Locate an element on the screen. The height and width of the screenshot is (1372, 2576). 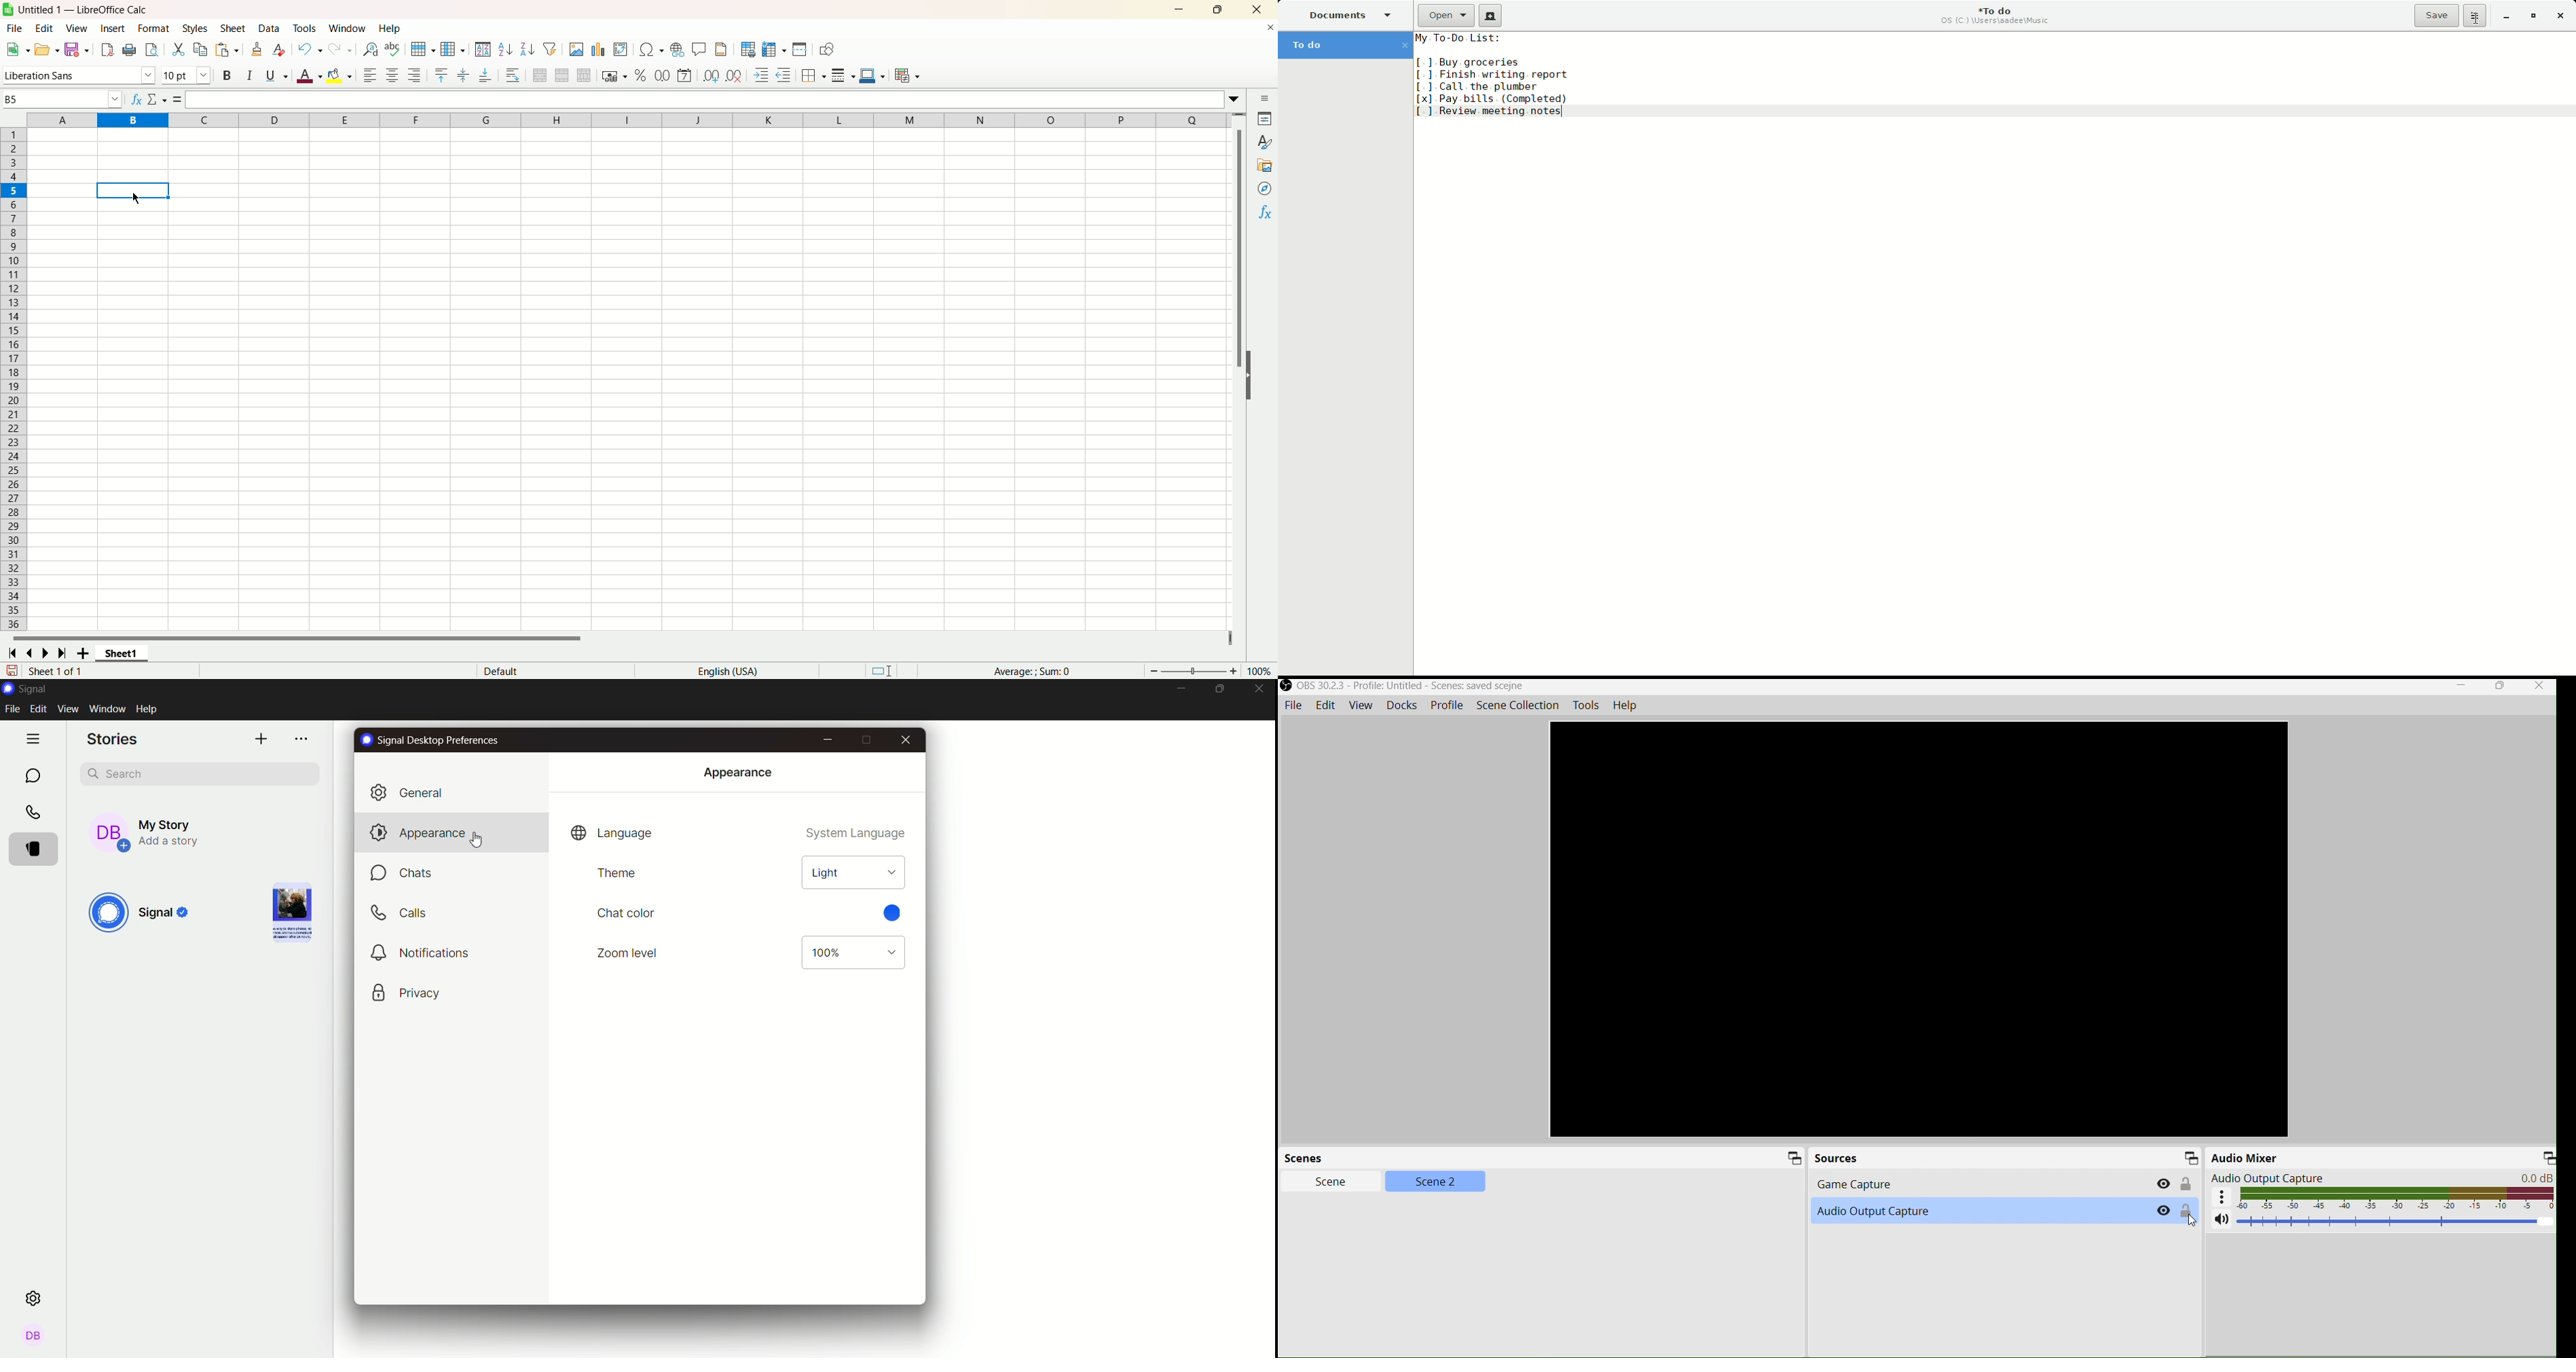
merge and center cells is located at coordinates (537, 75).